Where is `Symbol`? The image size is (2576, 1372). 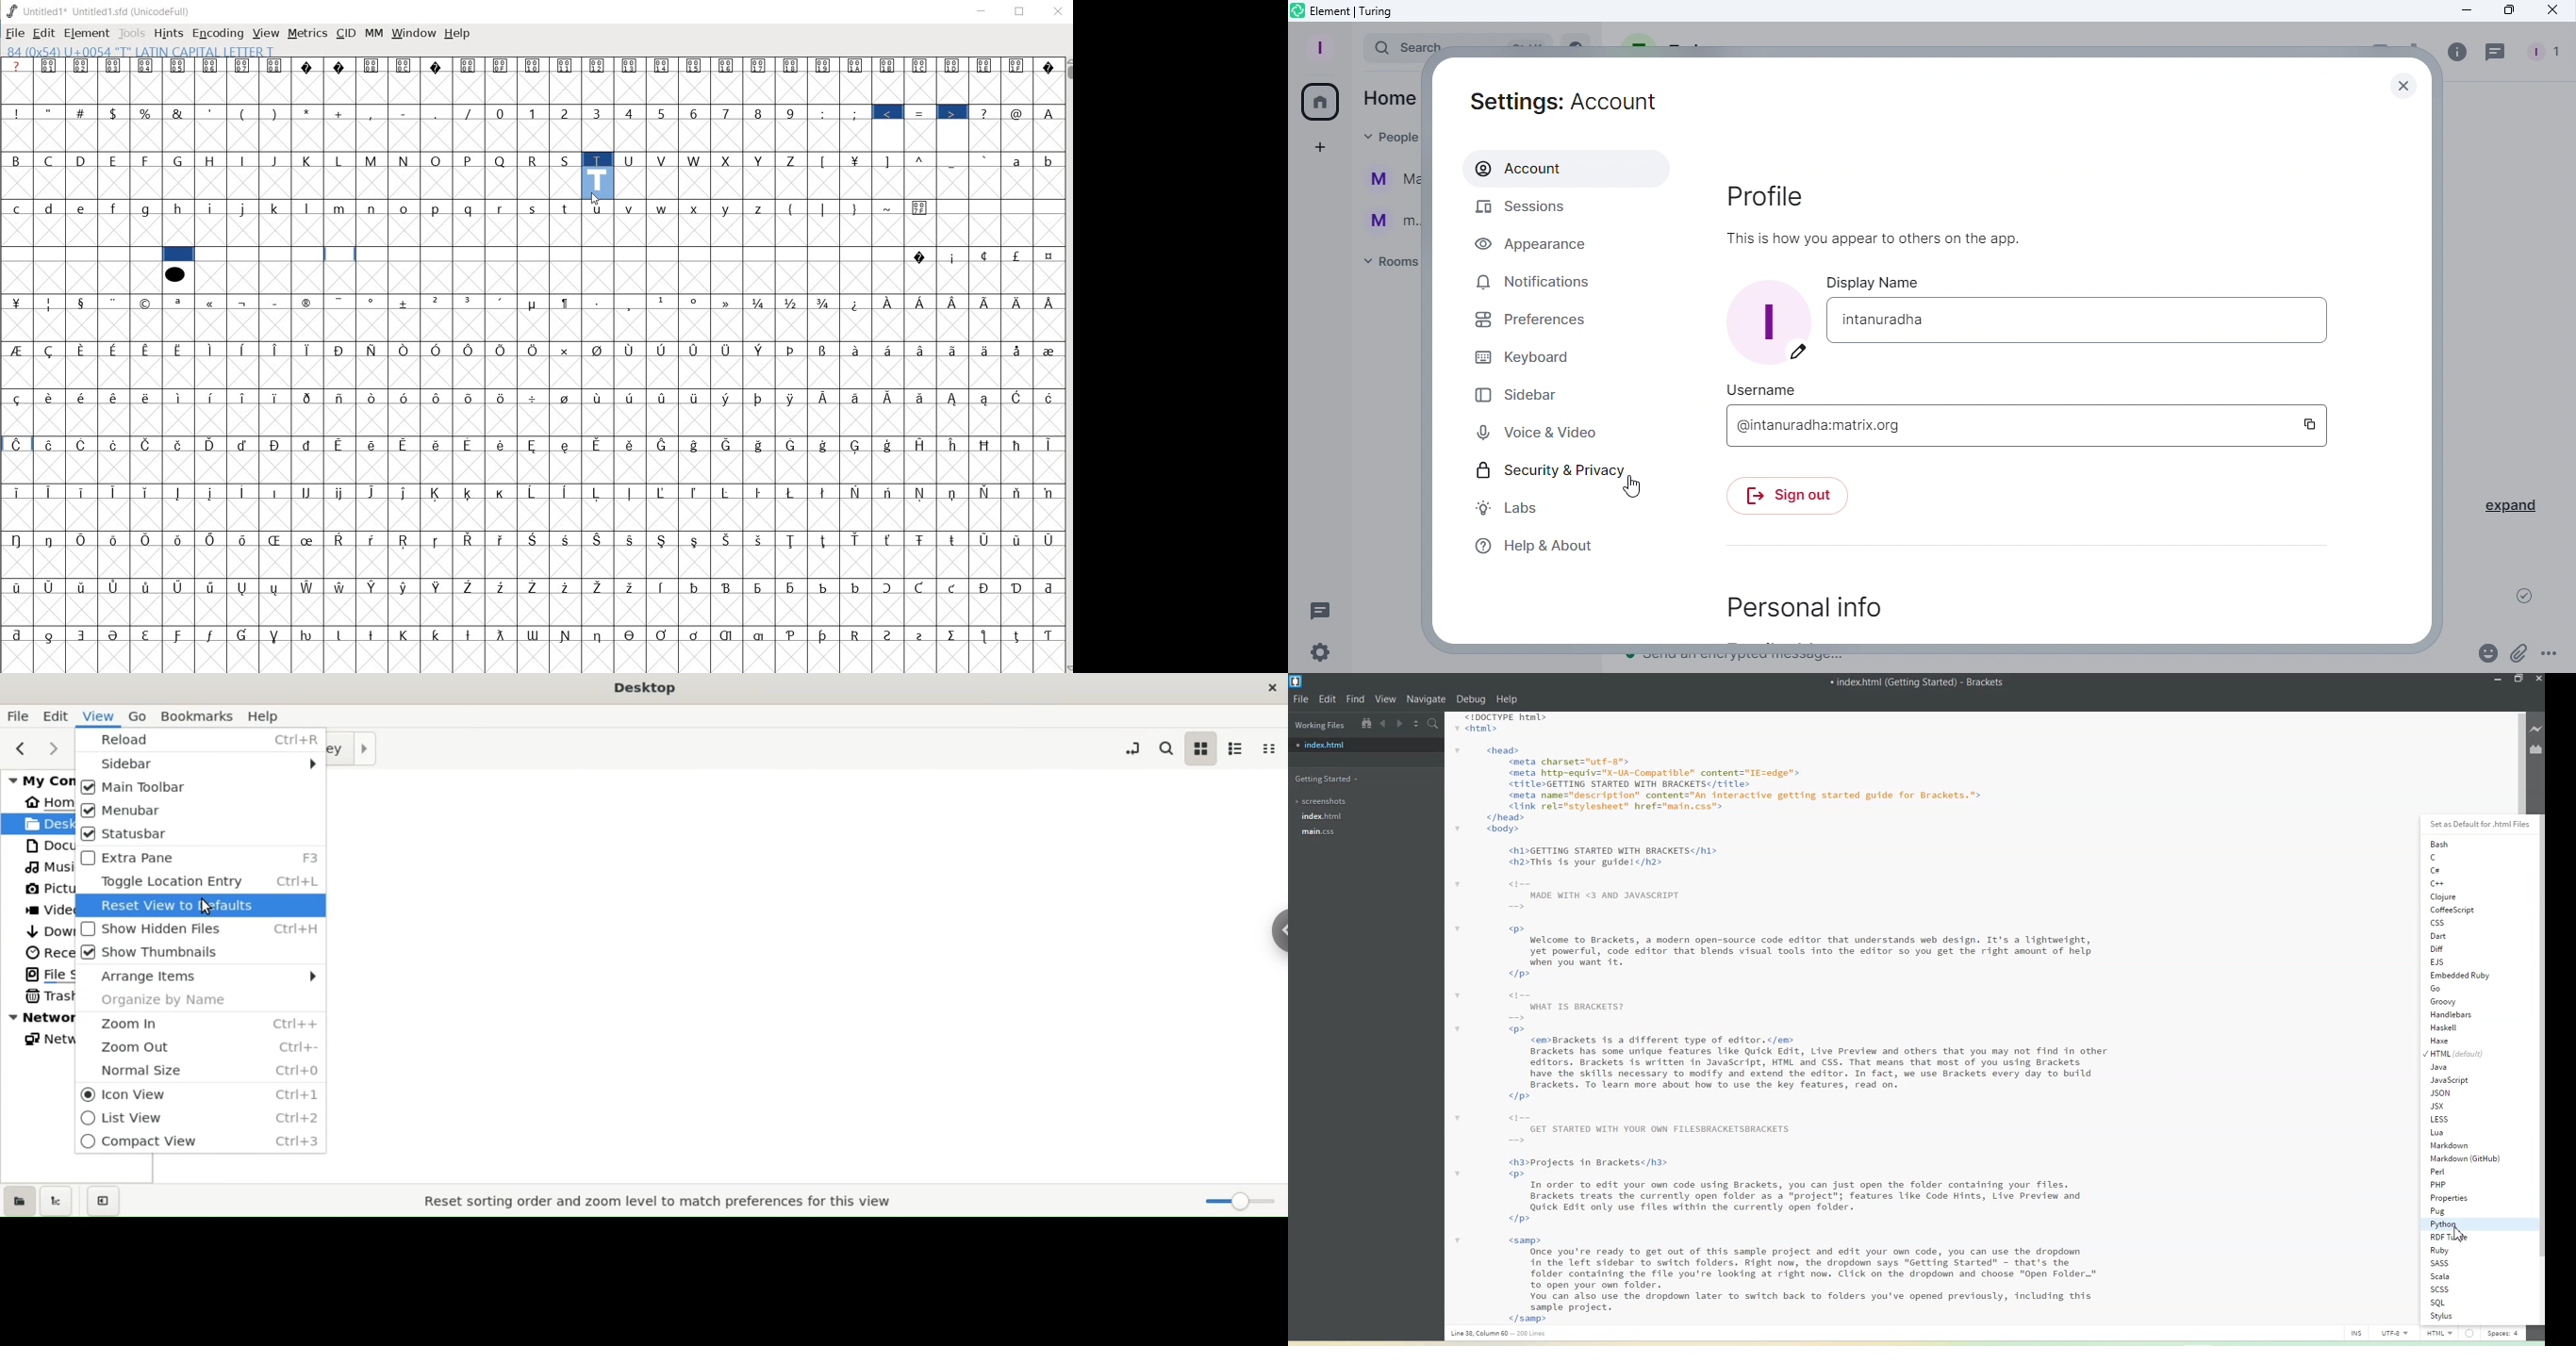
Symbol is located at coordinates (309, 444).